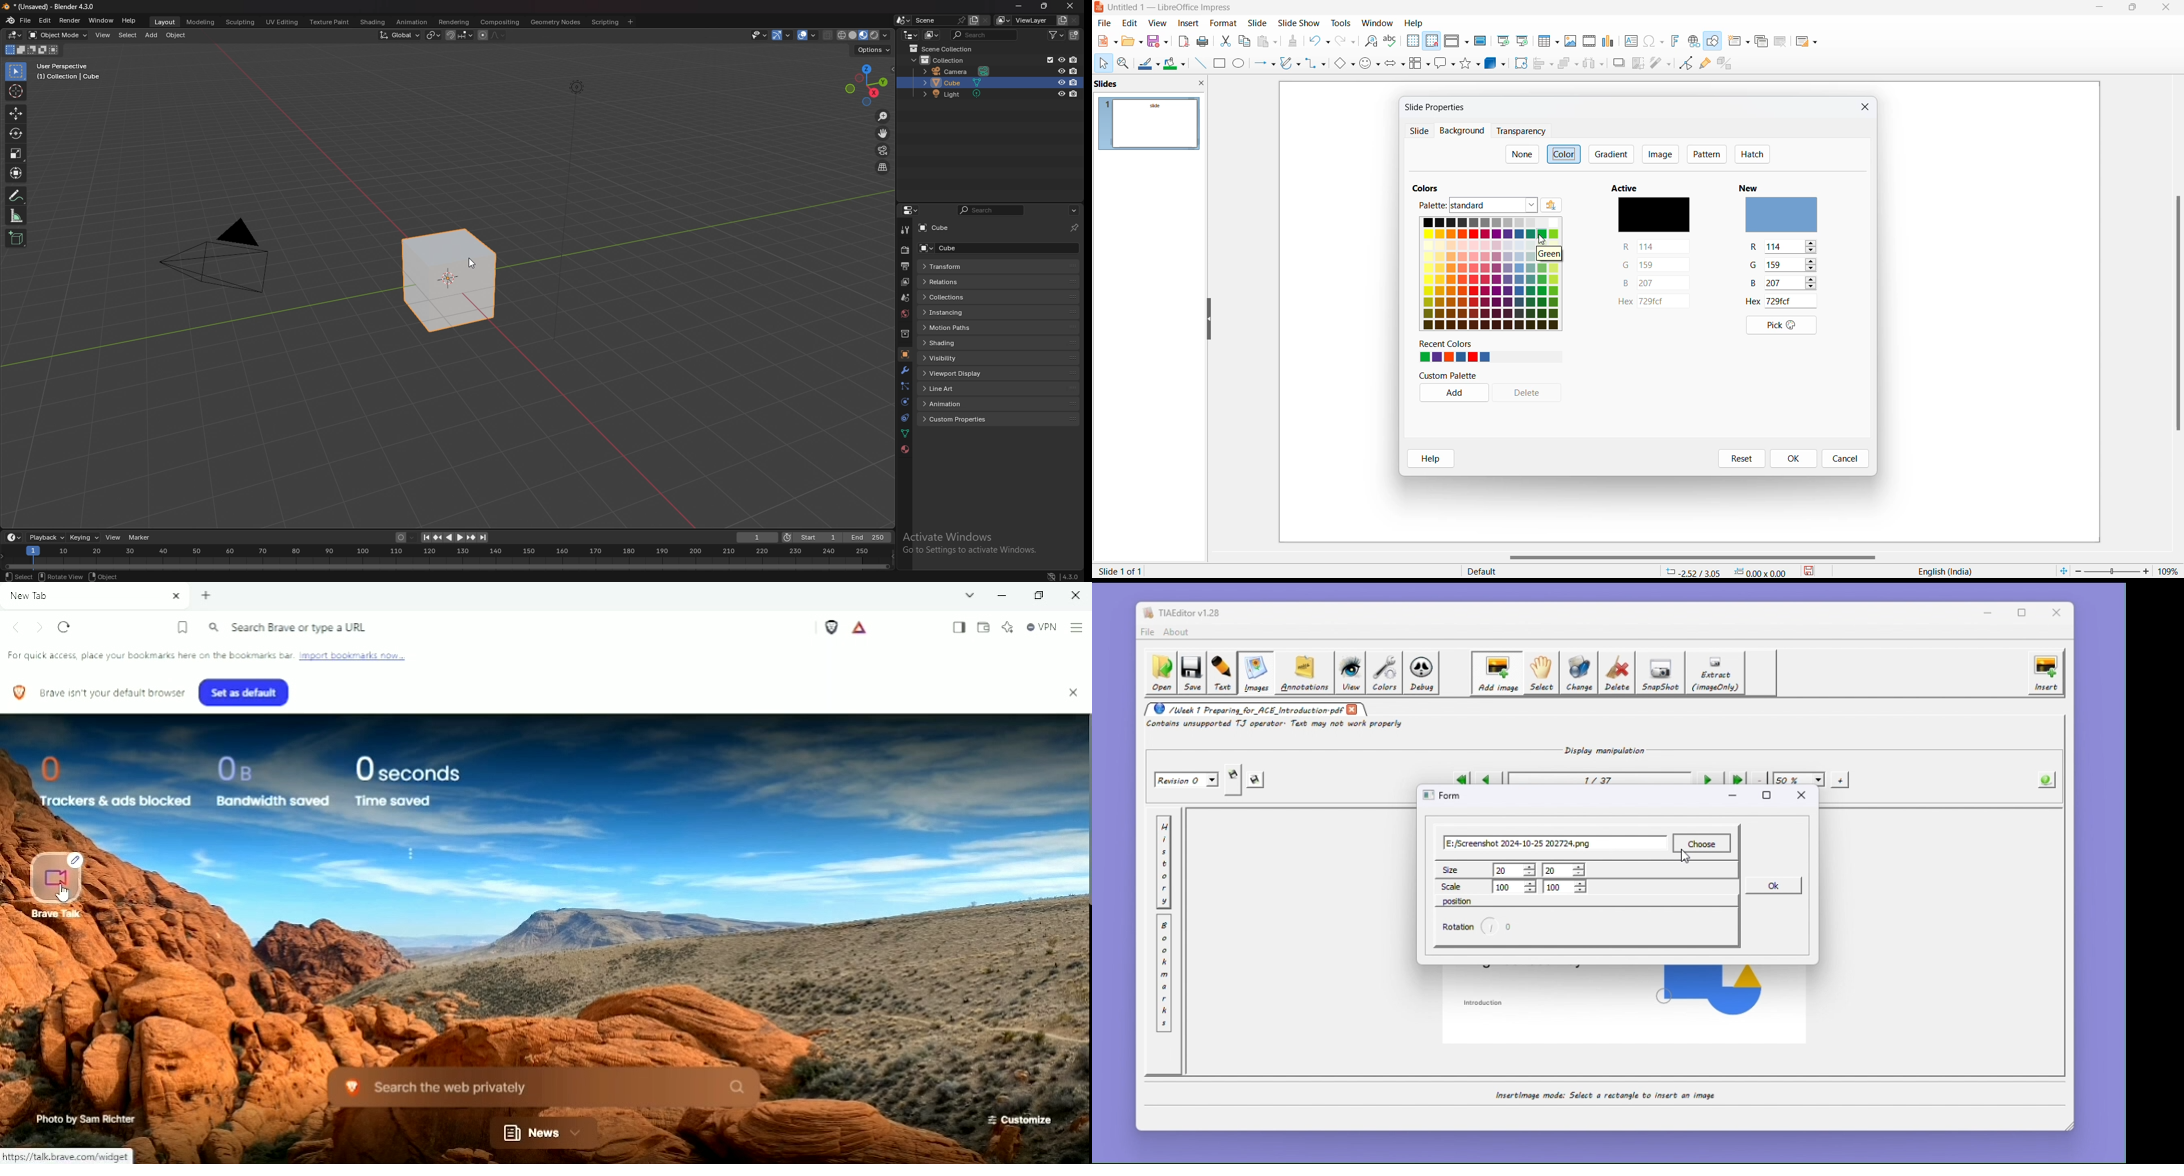 Image resolution: width=2184 pixels, height=1176 pixels. I want to click on find , so click(1371, 42).